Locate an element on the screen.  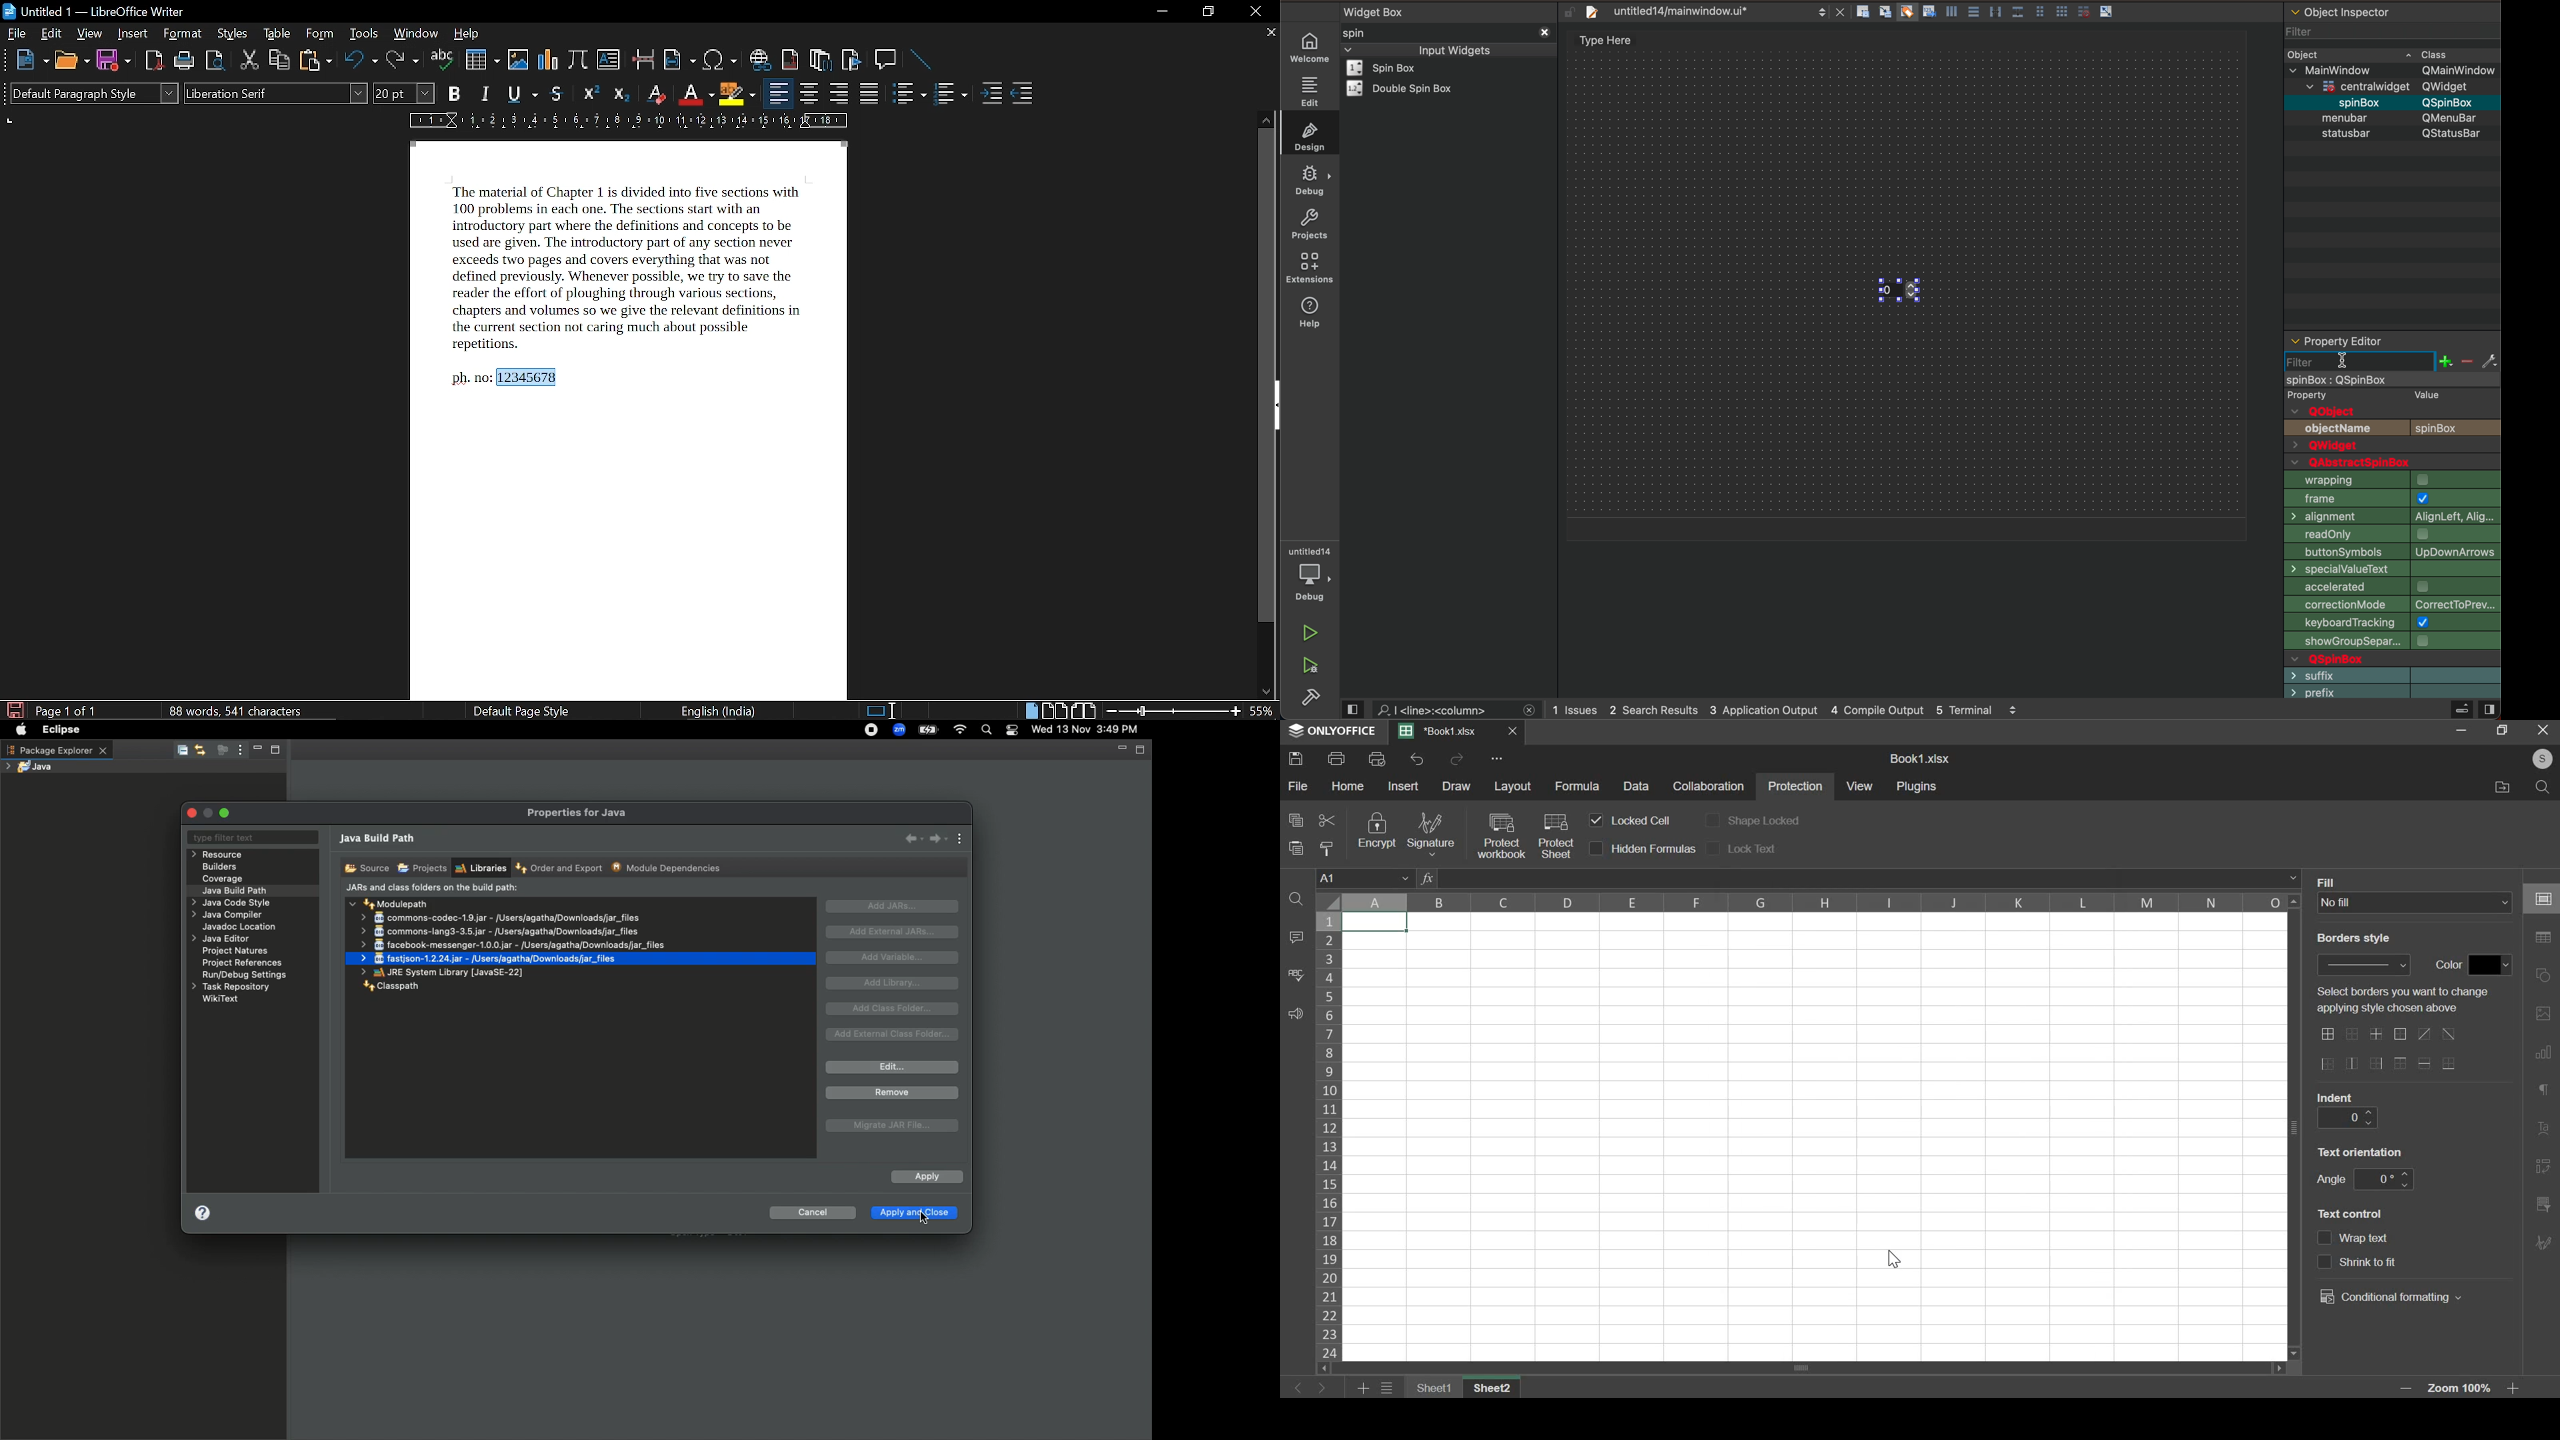
minimize is located at coordinates (1162, 12).